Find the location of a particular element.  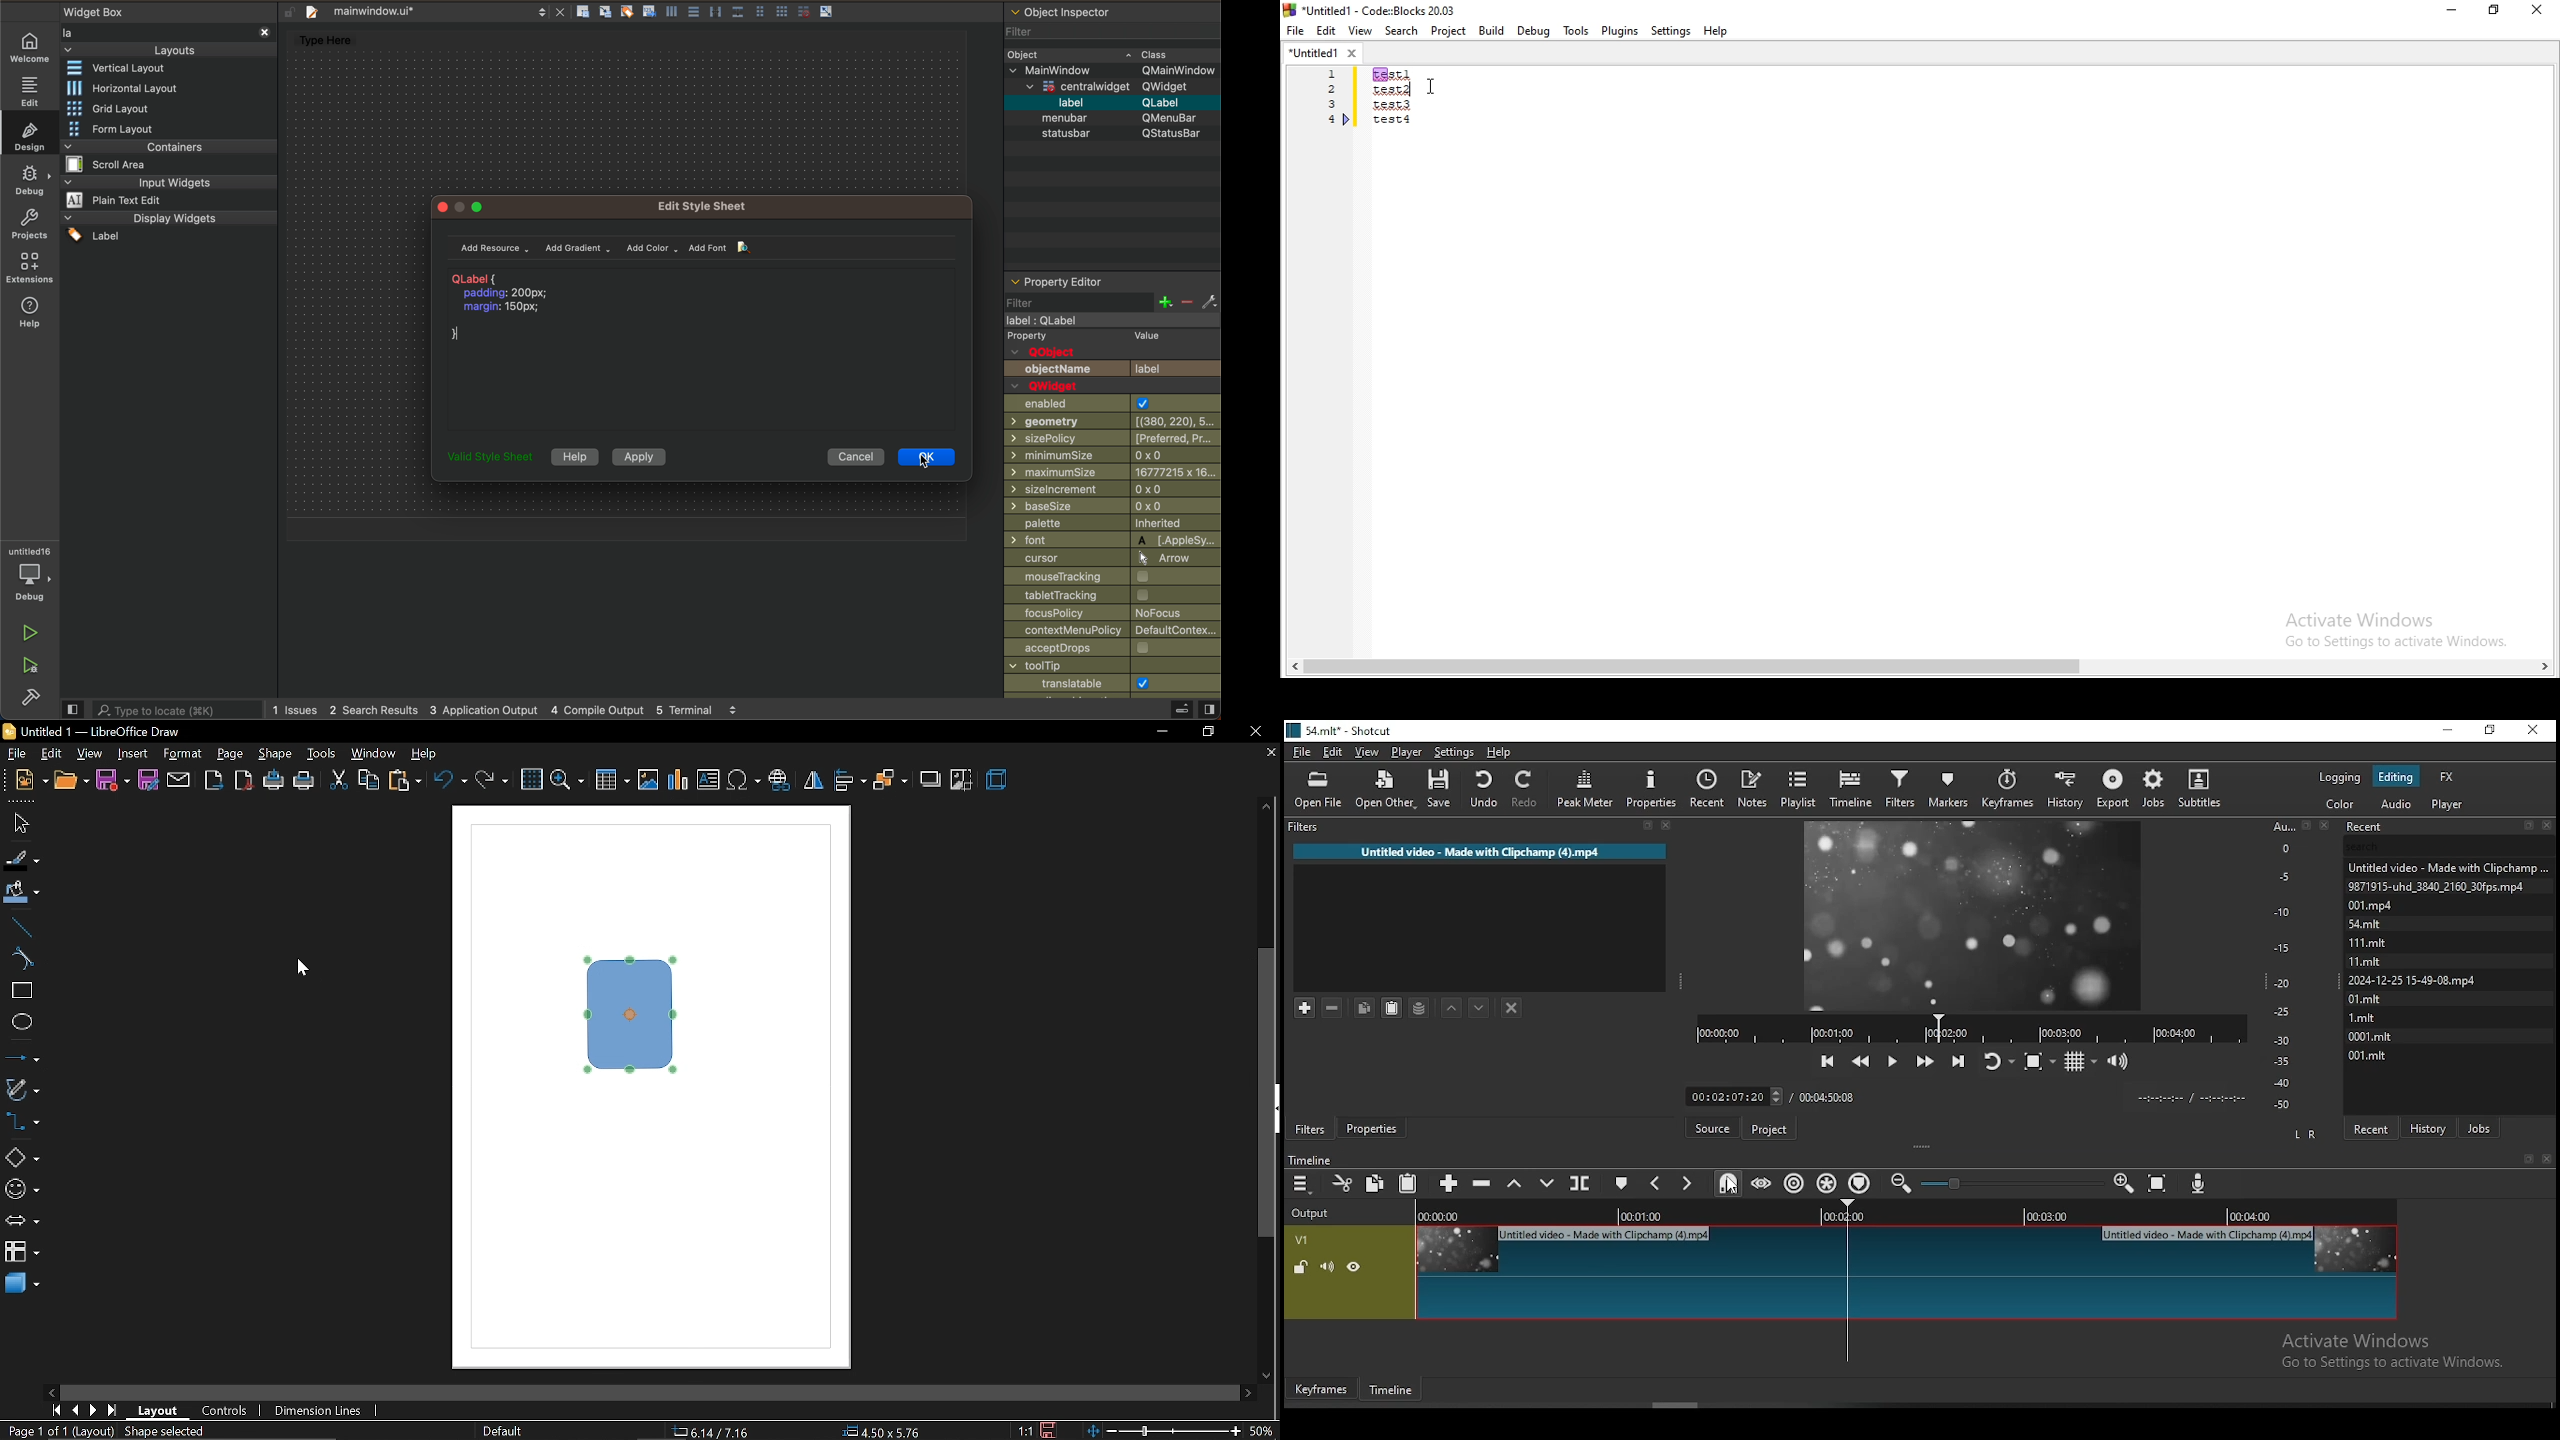

5 terminal is located at coordinates (701, 710).